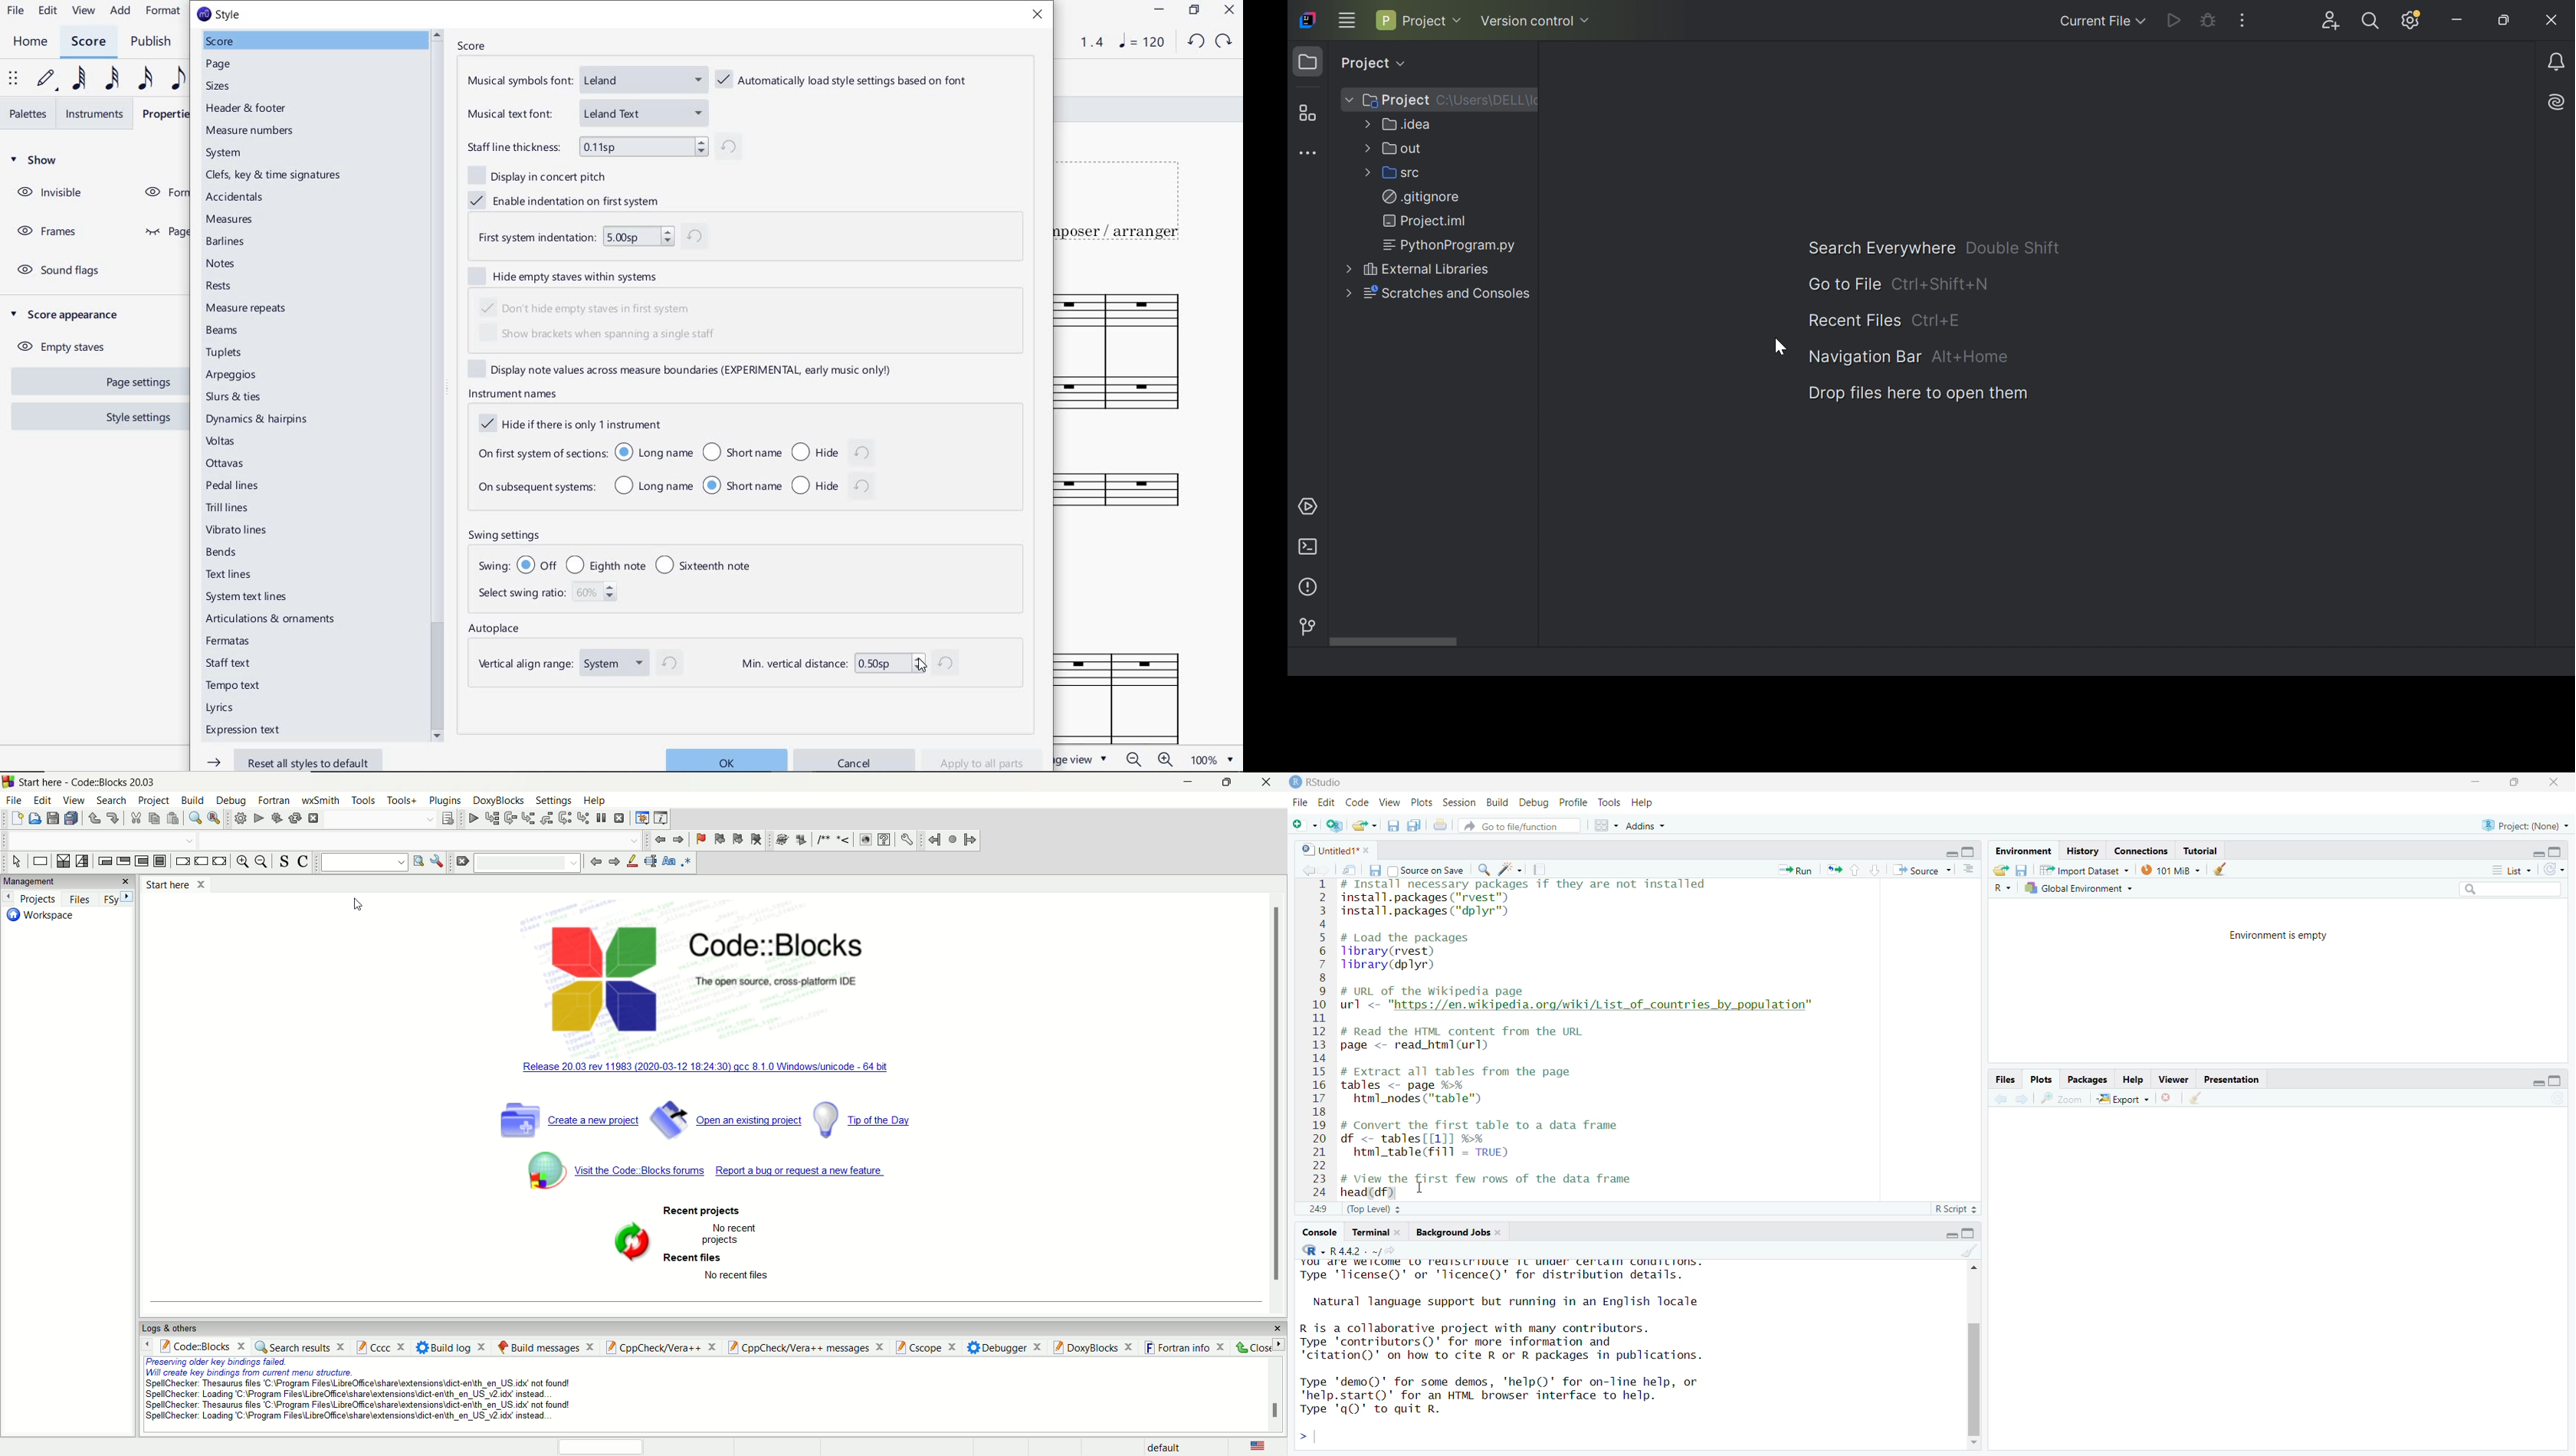 The height and width of the screenshot is (1456, 2576). I want to click on Presentation, so click(2230, 1079).